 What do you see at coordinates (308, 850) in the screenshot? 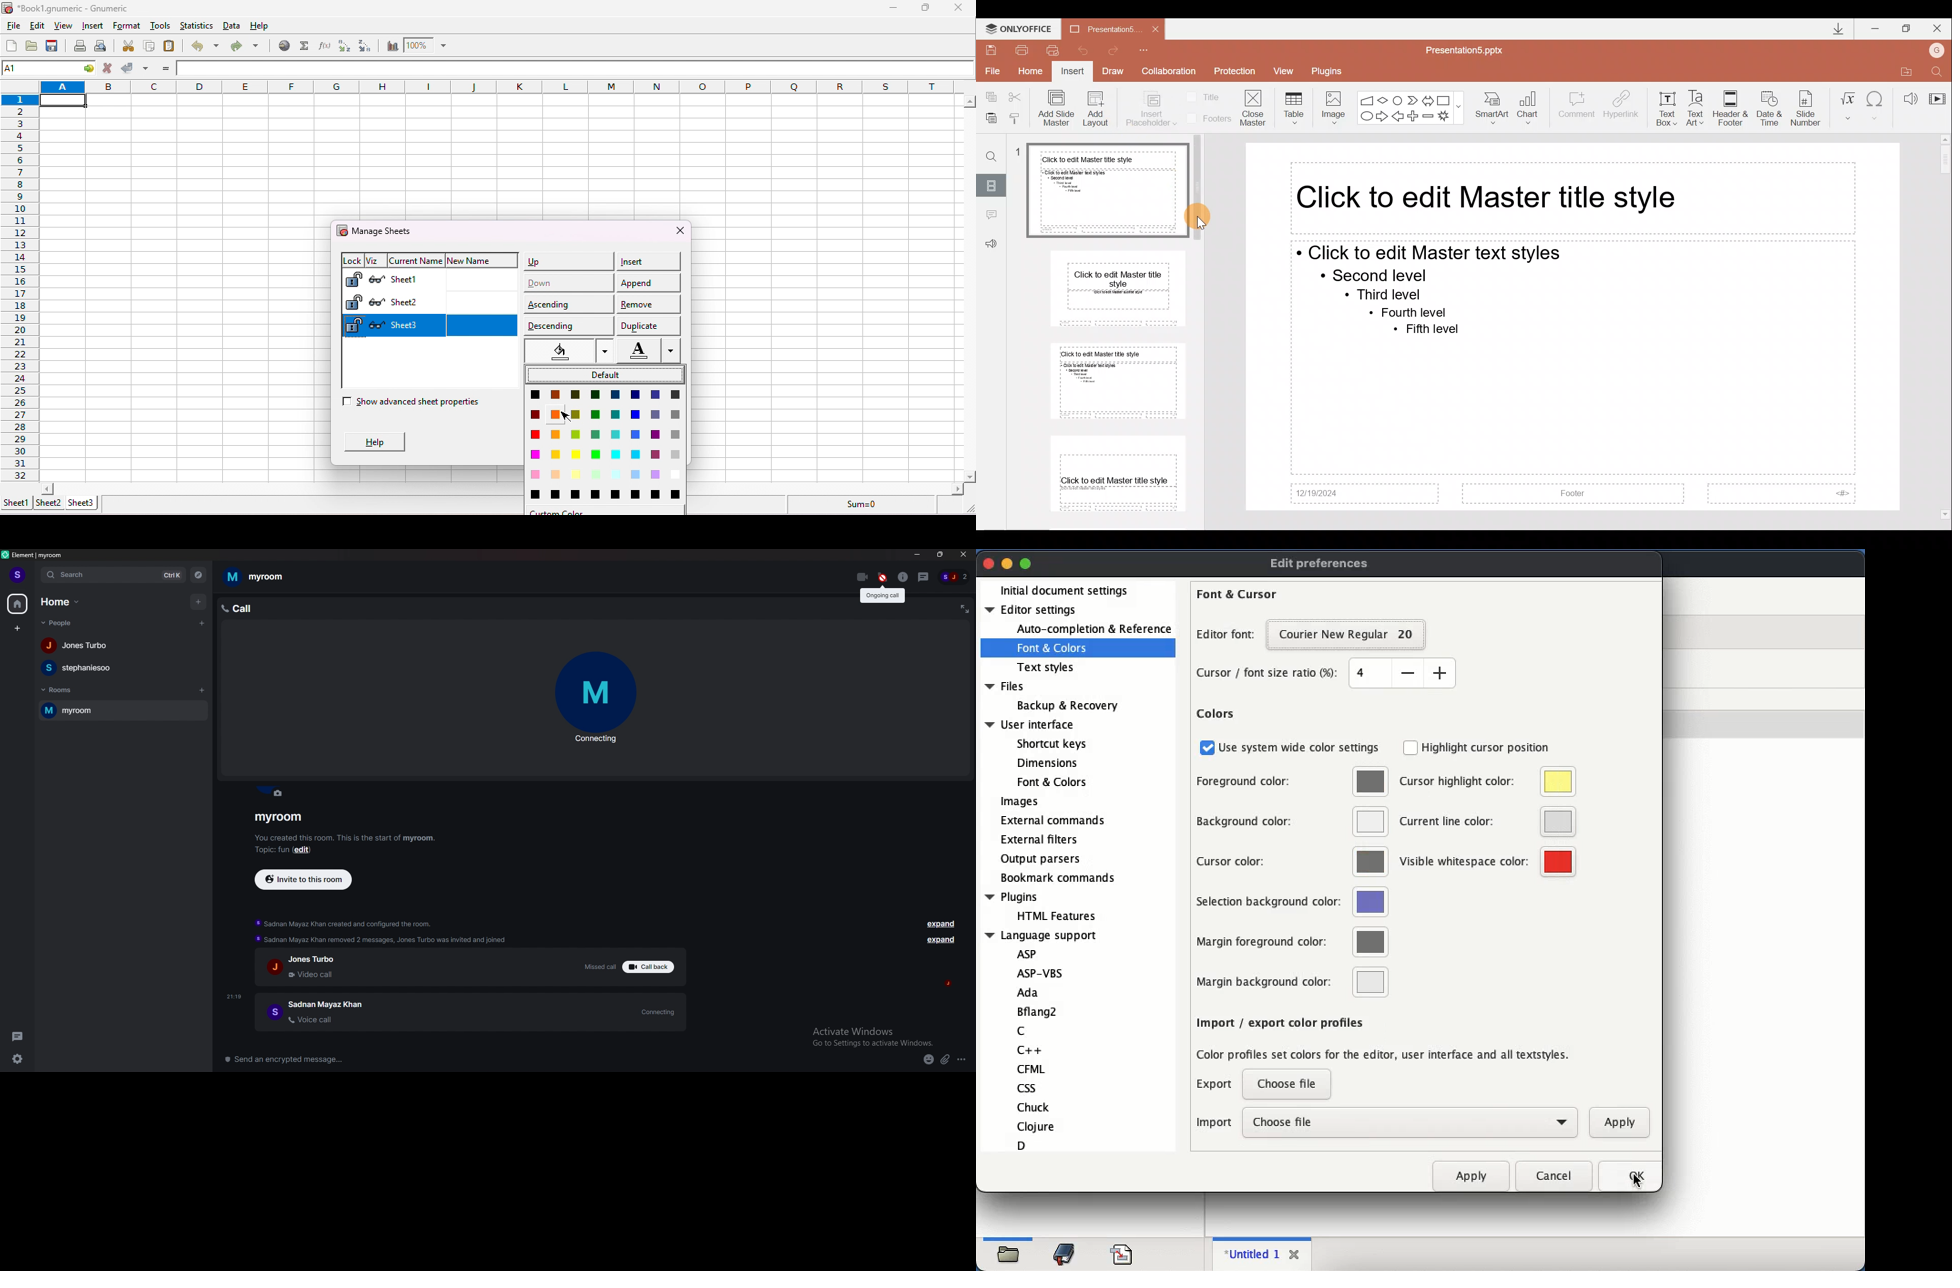
I see `edit` at bounding box center [308, 850].